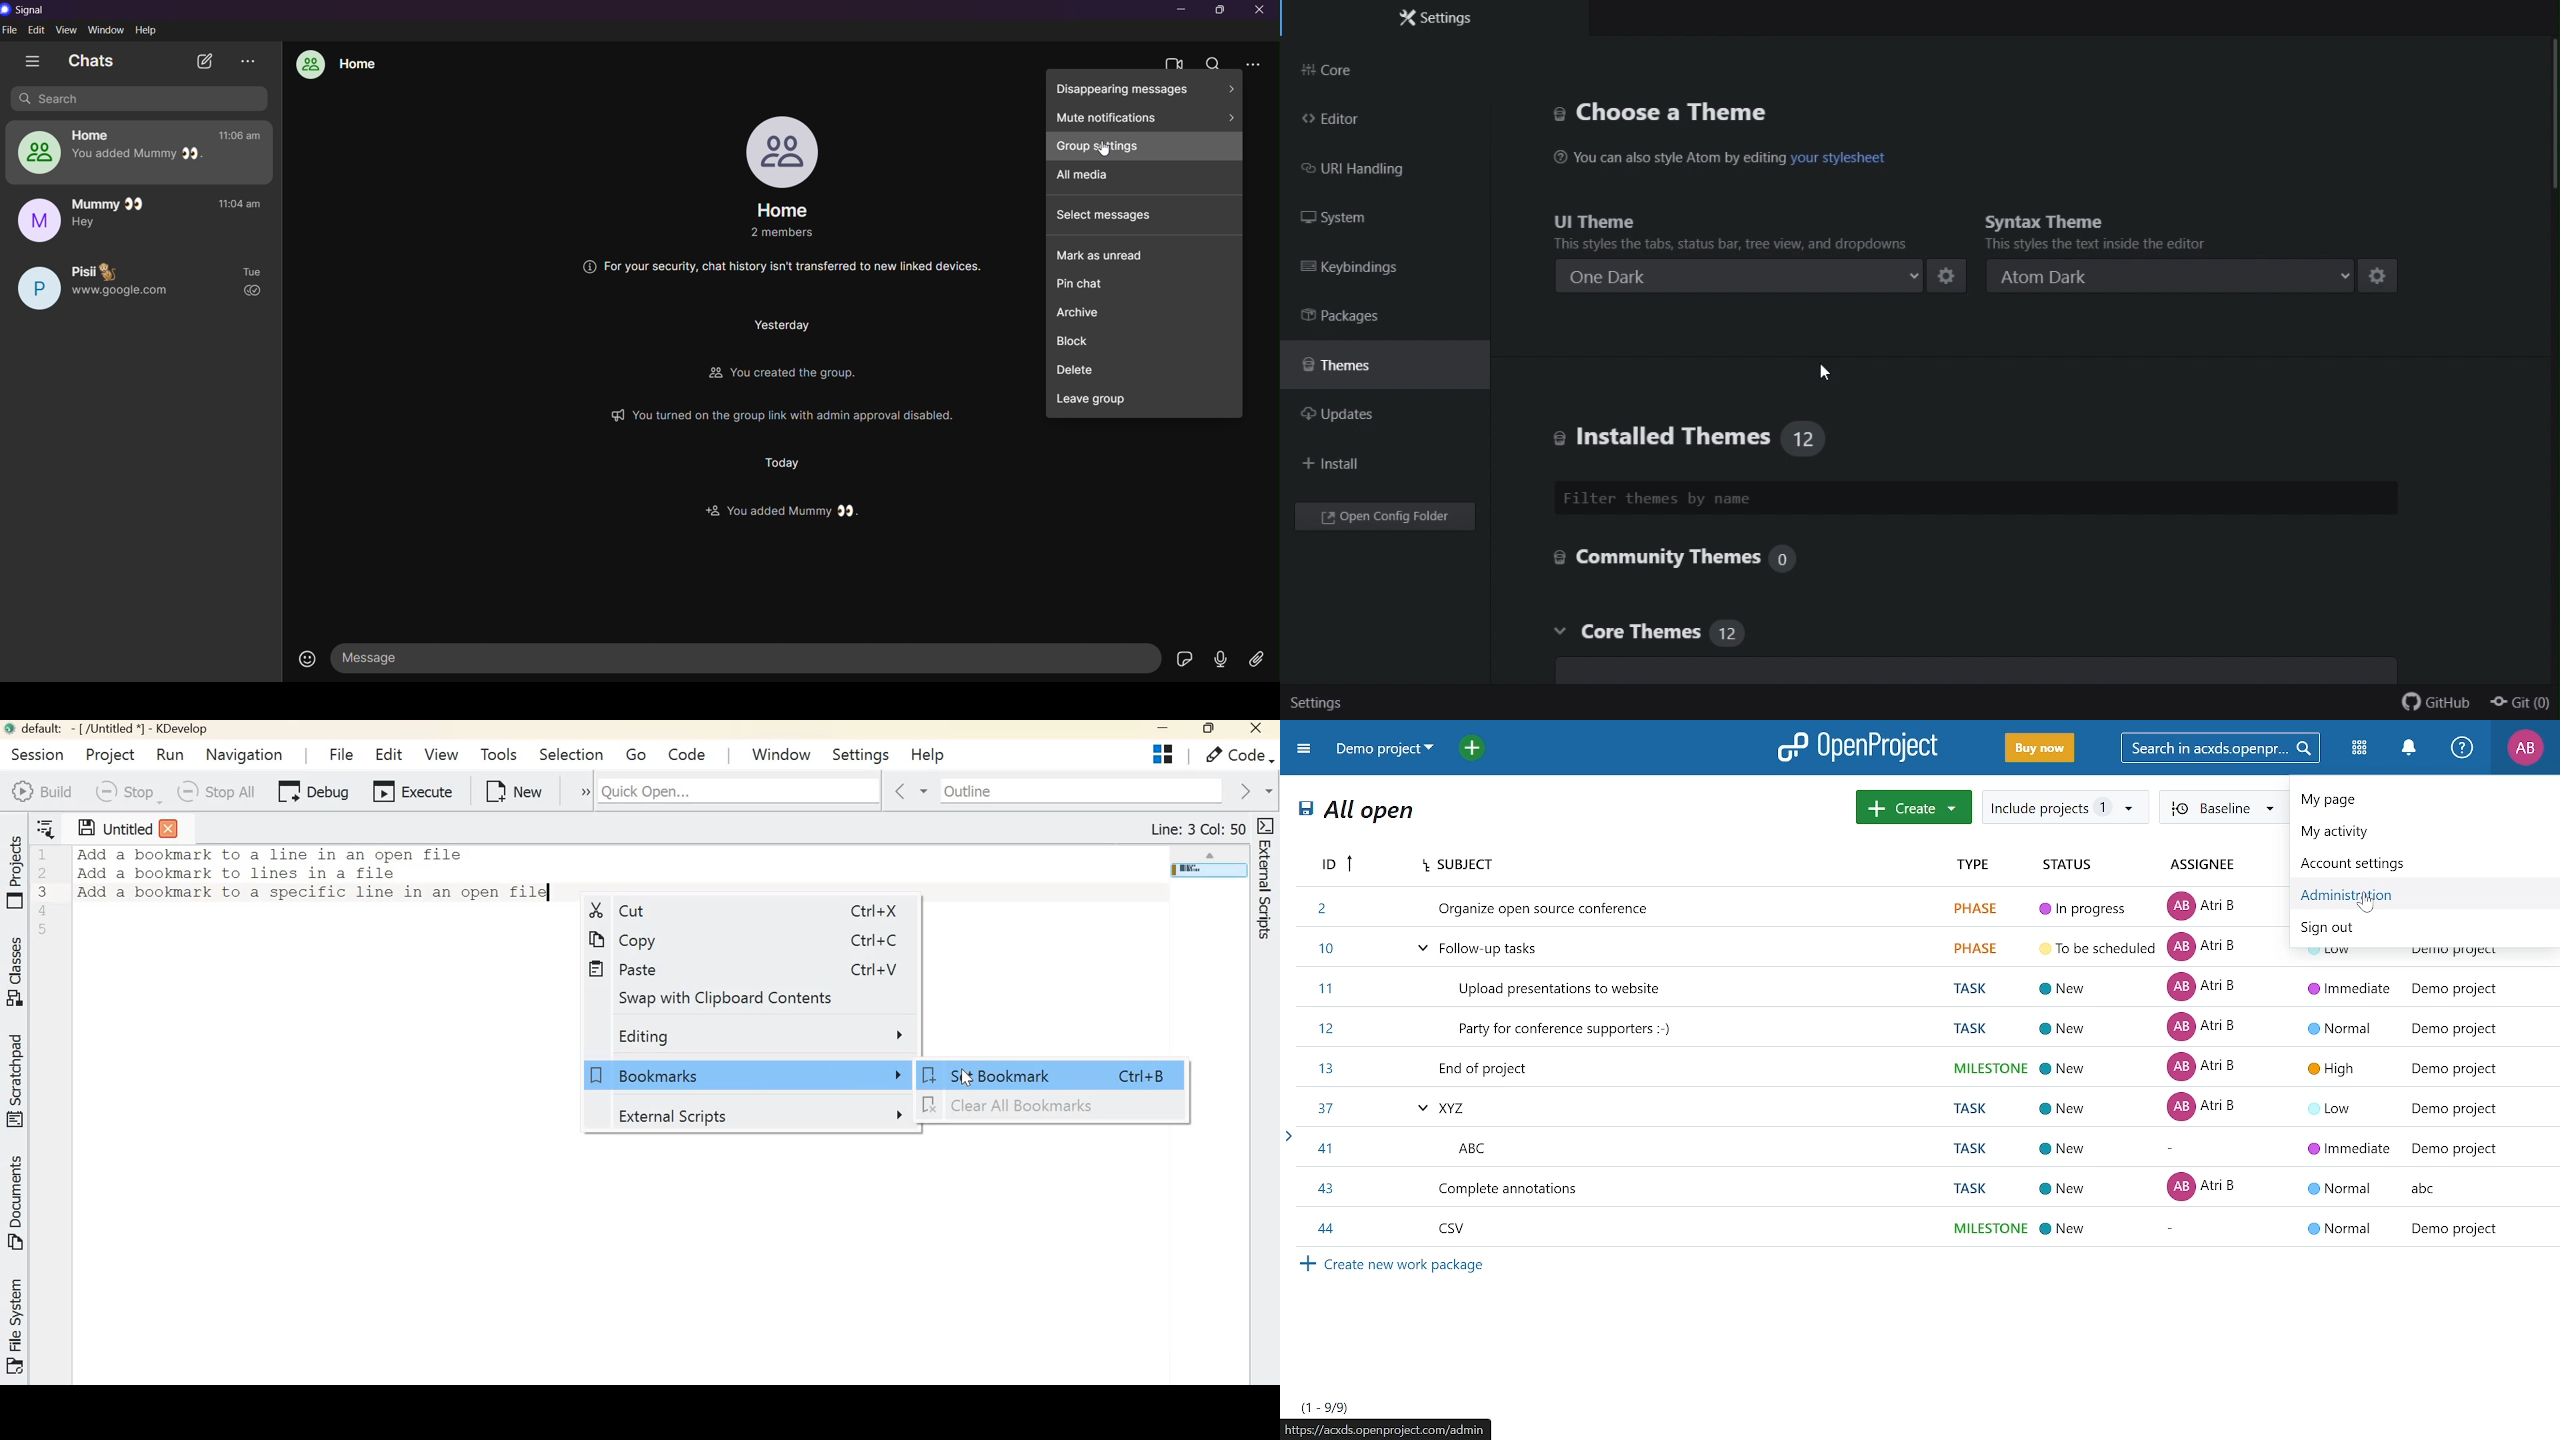 Image resolution: width=2576 pixels, height=1456 pixels. I want to click on @ You can also style Atom by editing, so click(1669, 159).